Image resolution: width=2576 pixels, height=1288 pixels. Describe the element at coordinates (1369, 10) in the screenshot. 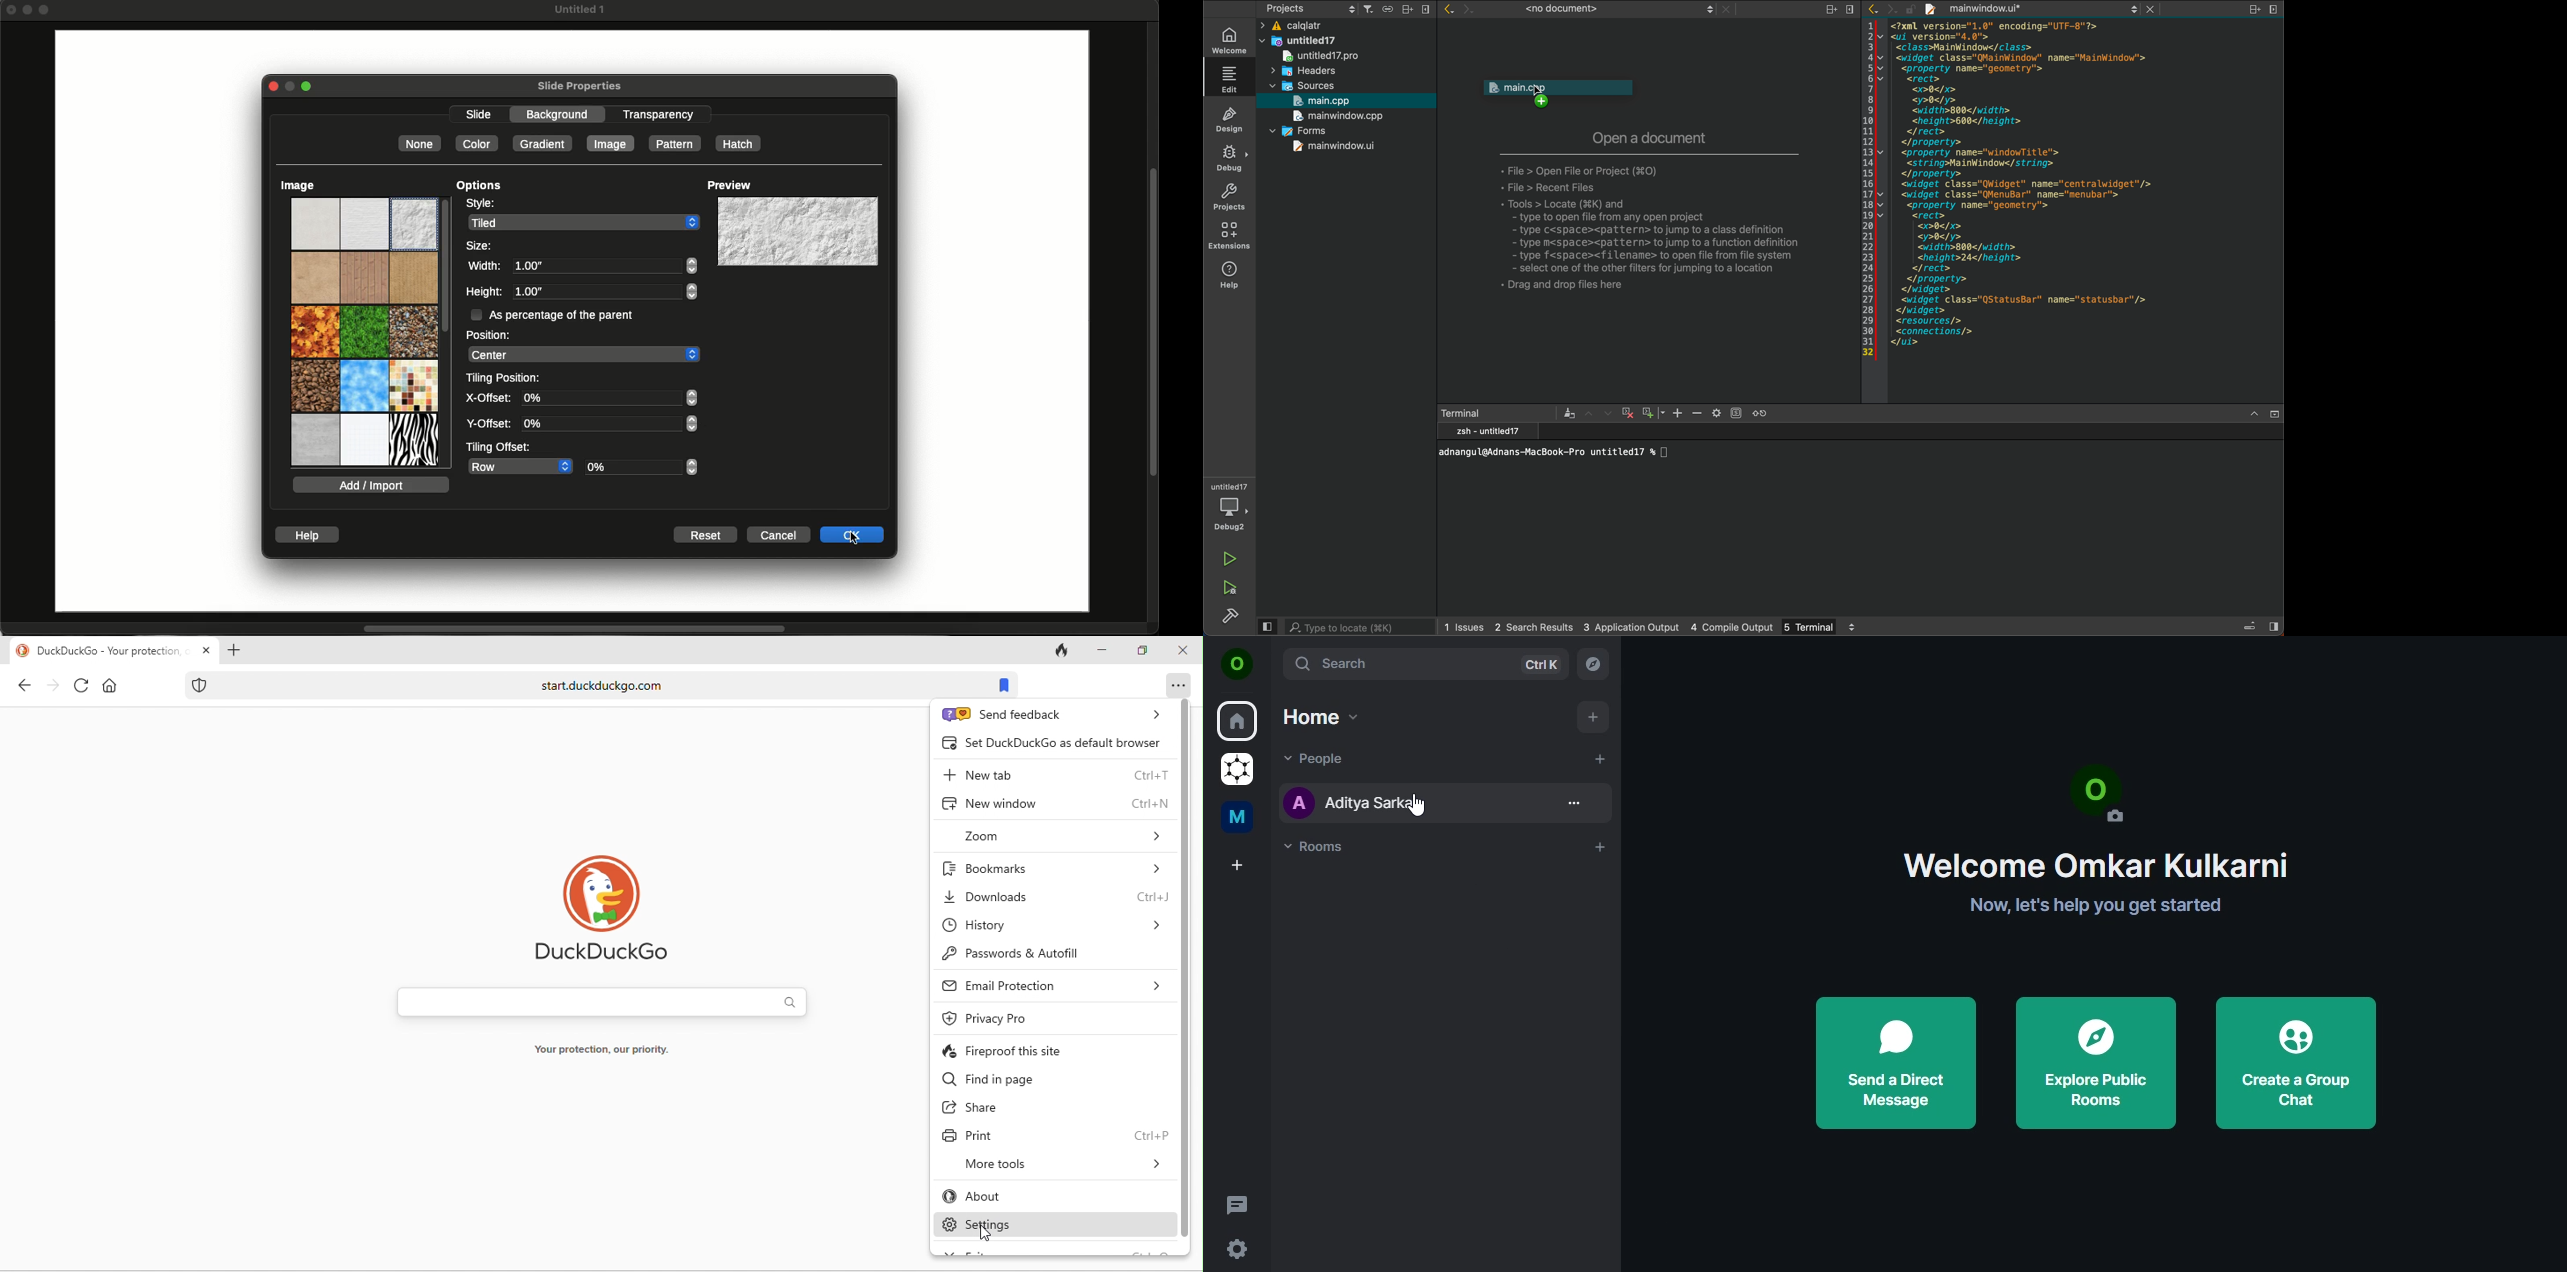

I see `filter tree` at that location.